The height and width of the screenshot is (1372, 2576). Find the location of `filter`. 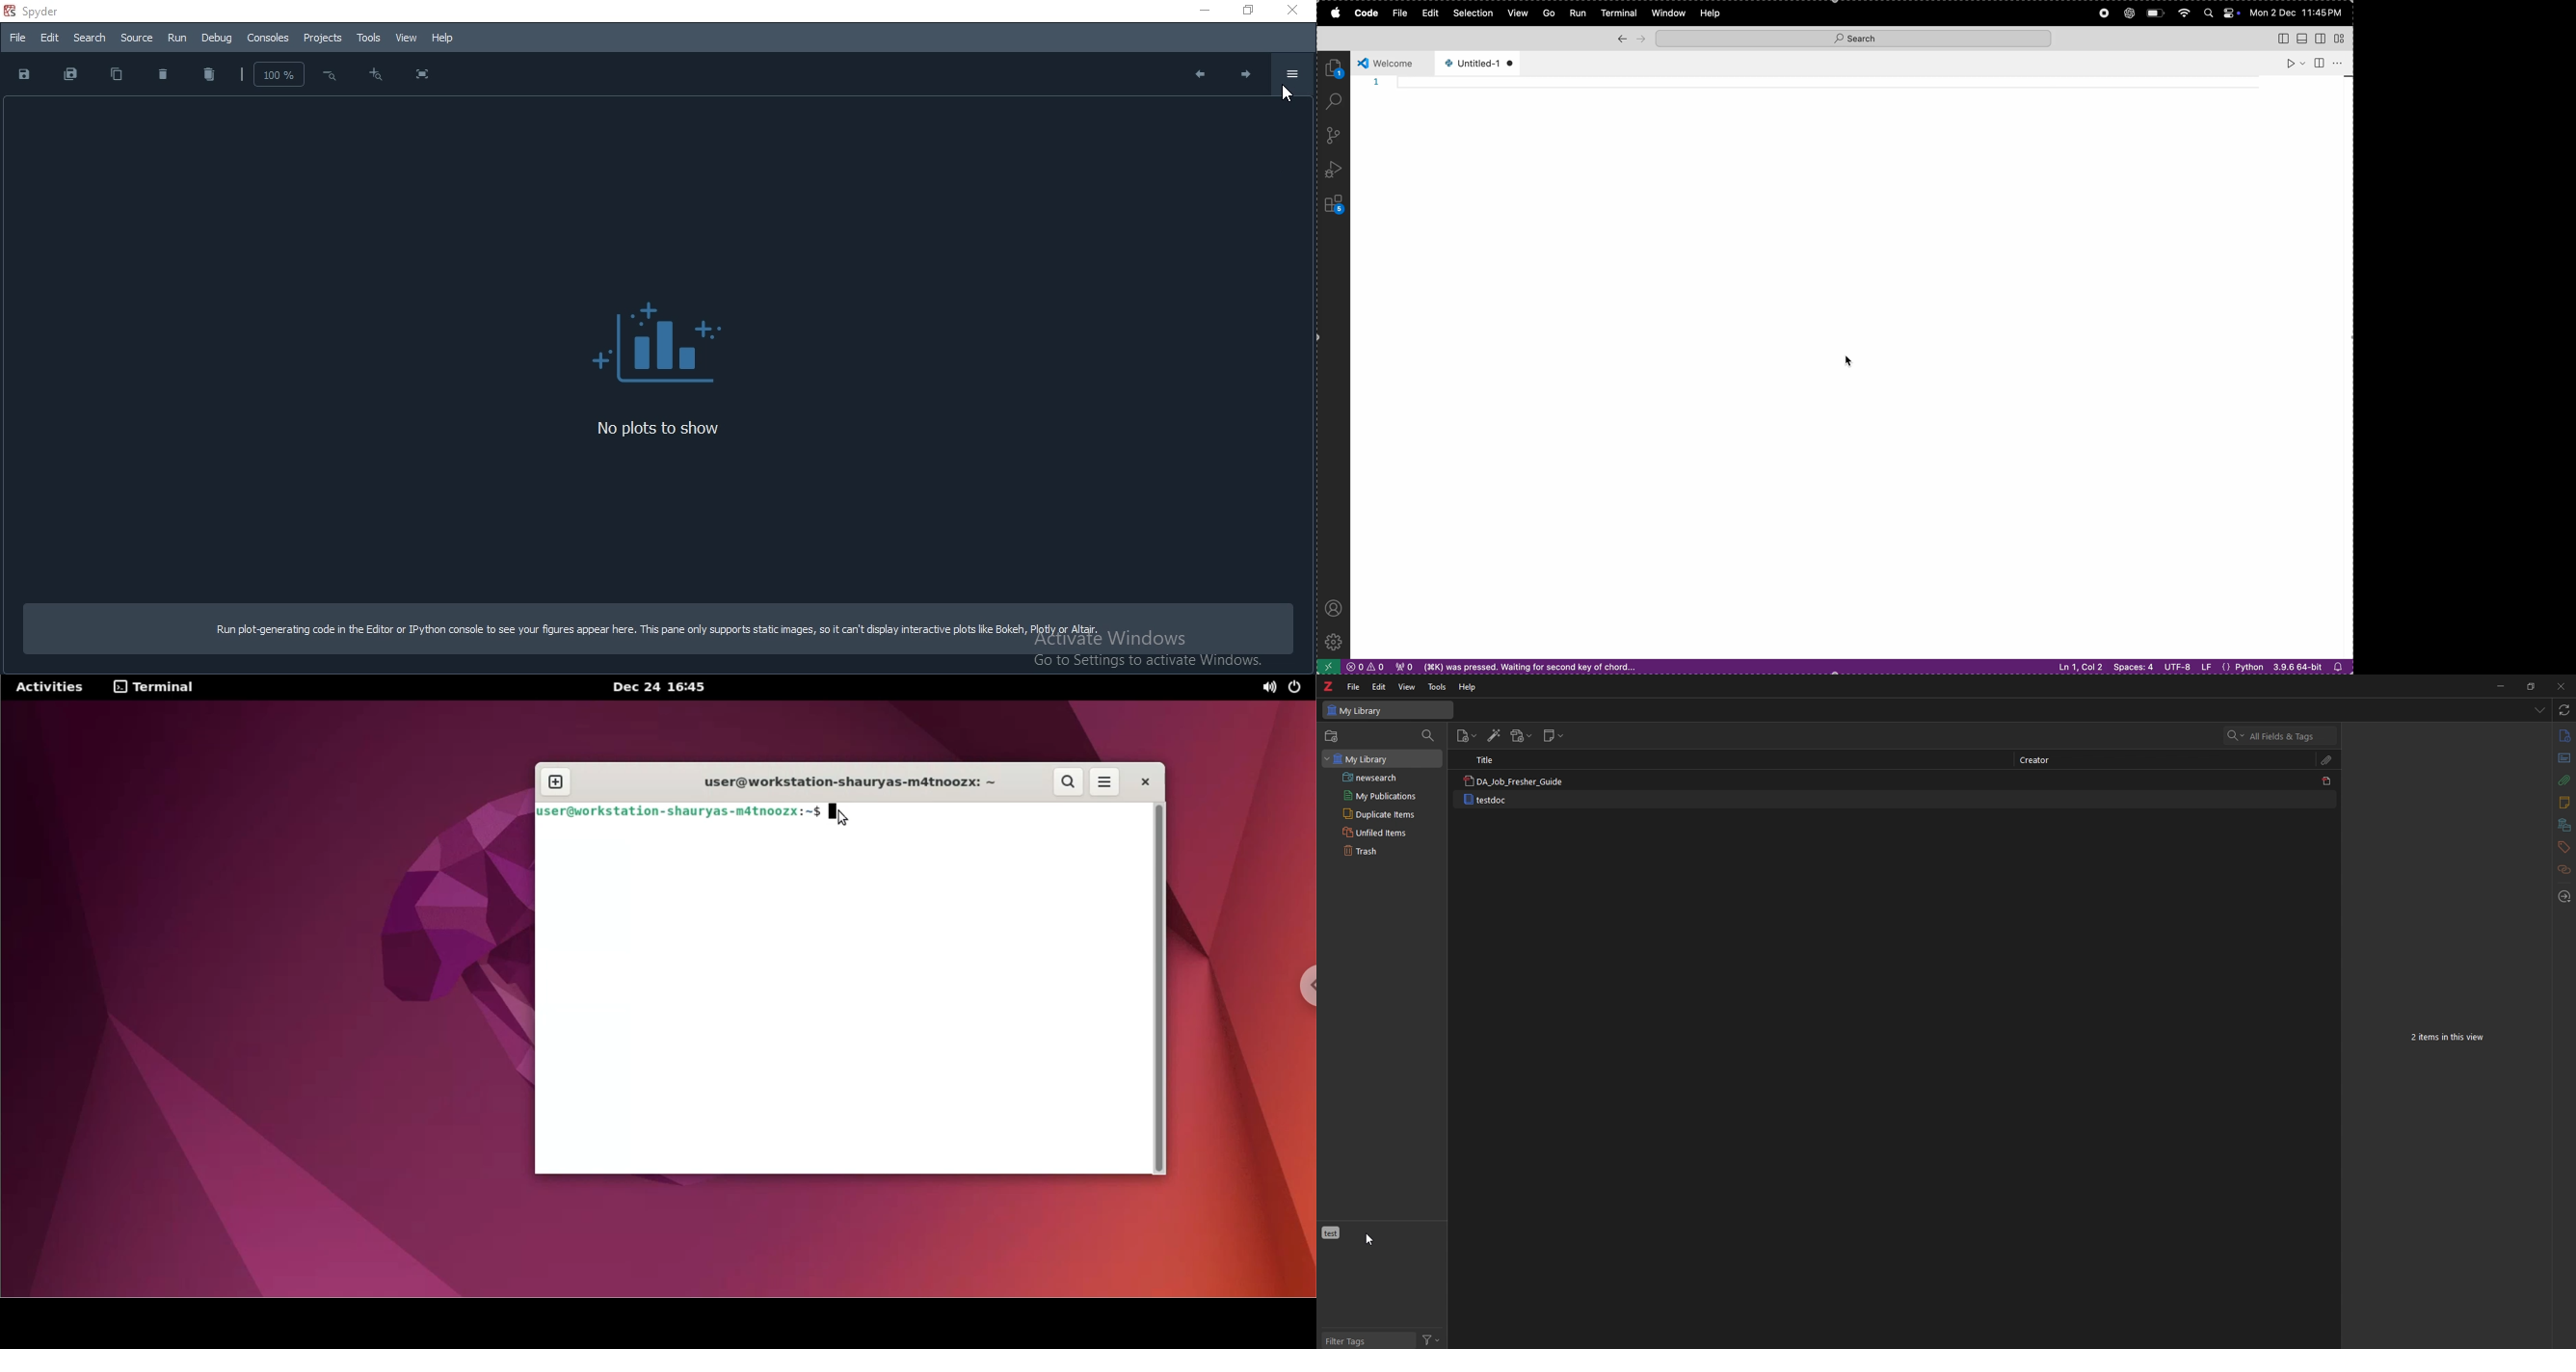

filter is located at coordinates (1432, 1340).